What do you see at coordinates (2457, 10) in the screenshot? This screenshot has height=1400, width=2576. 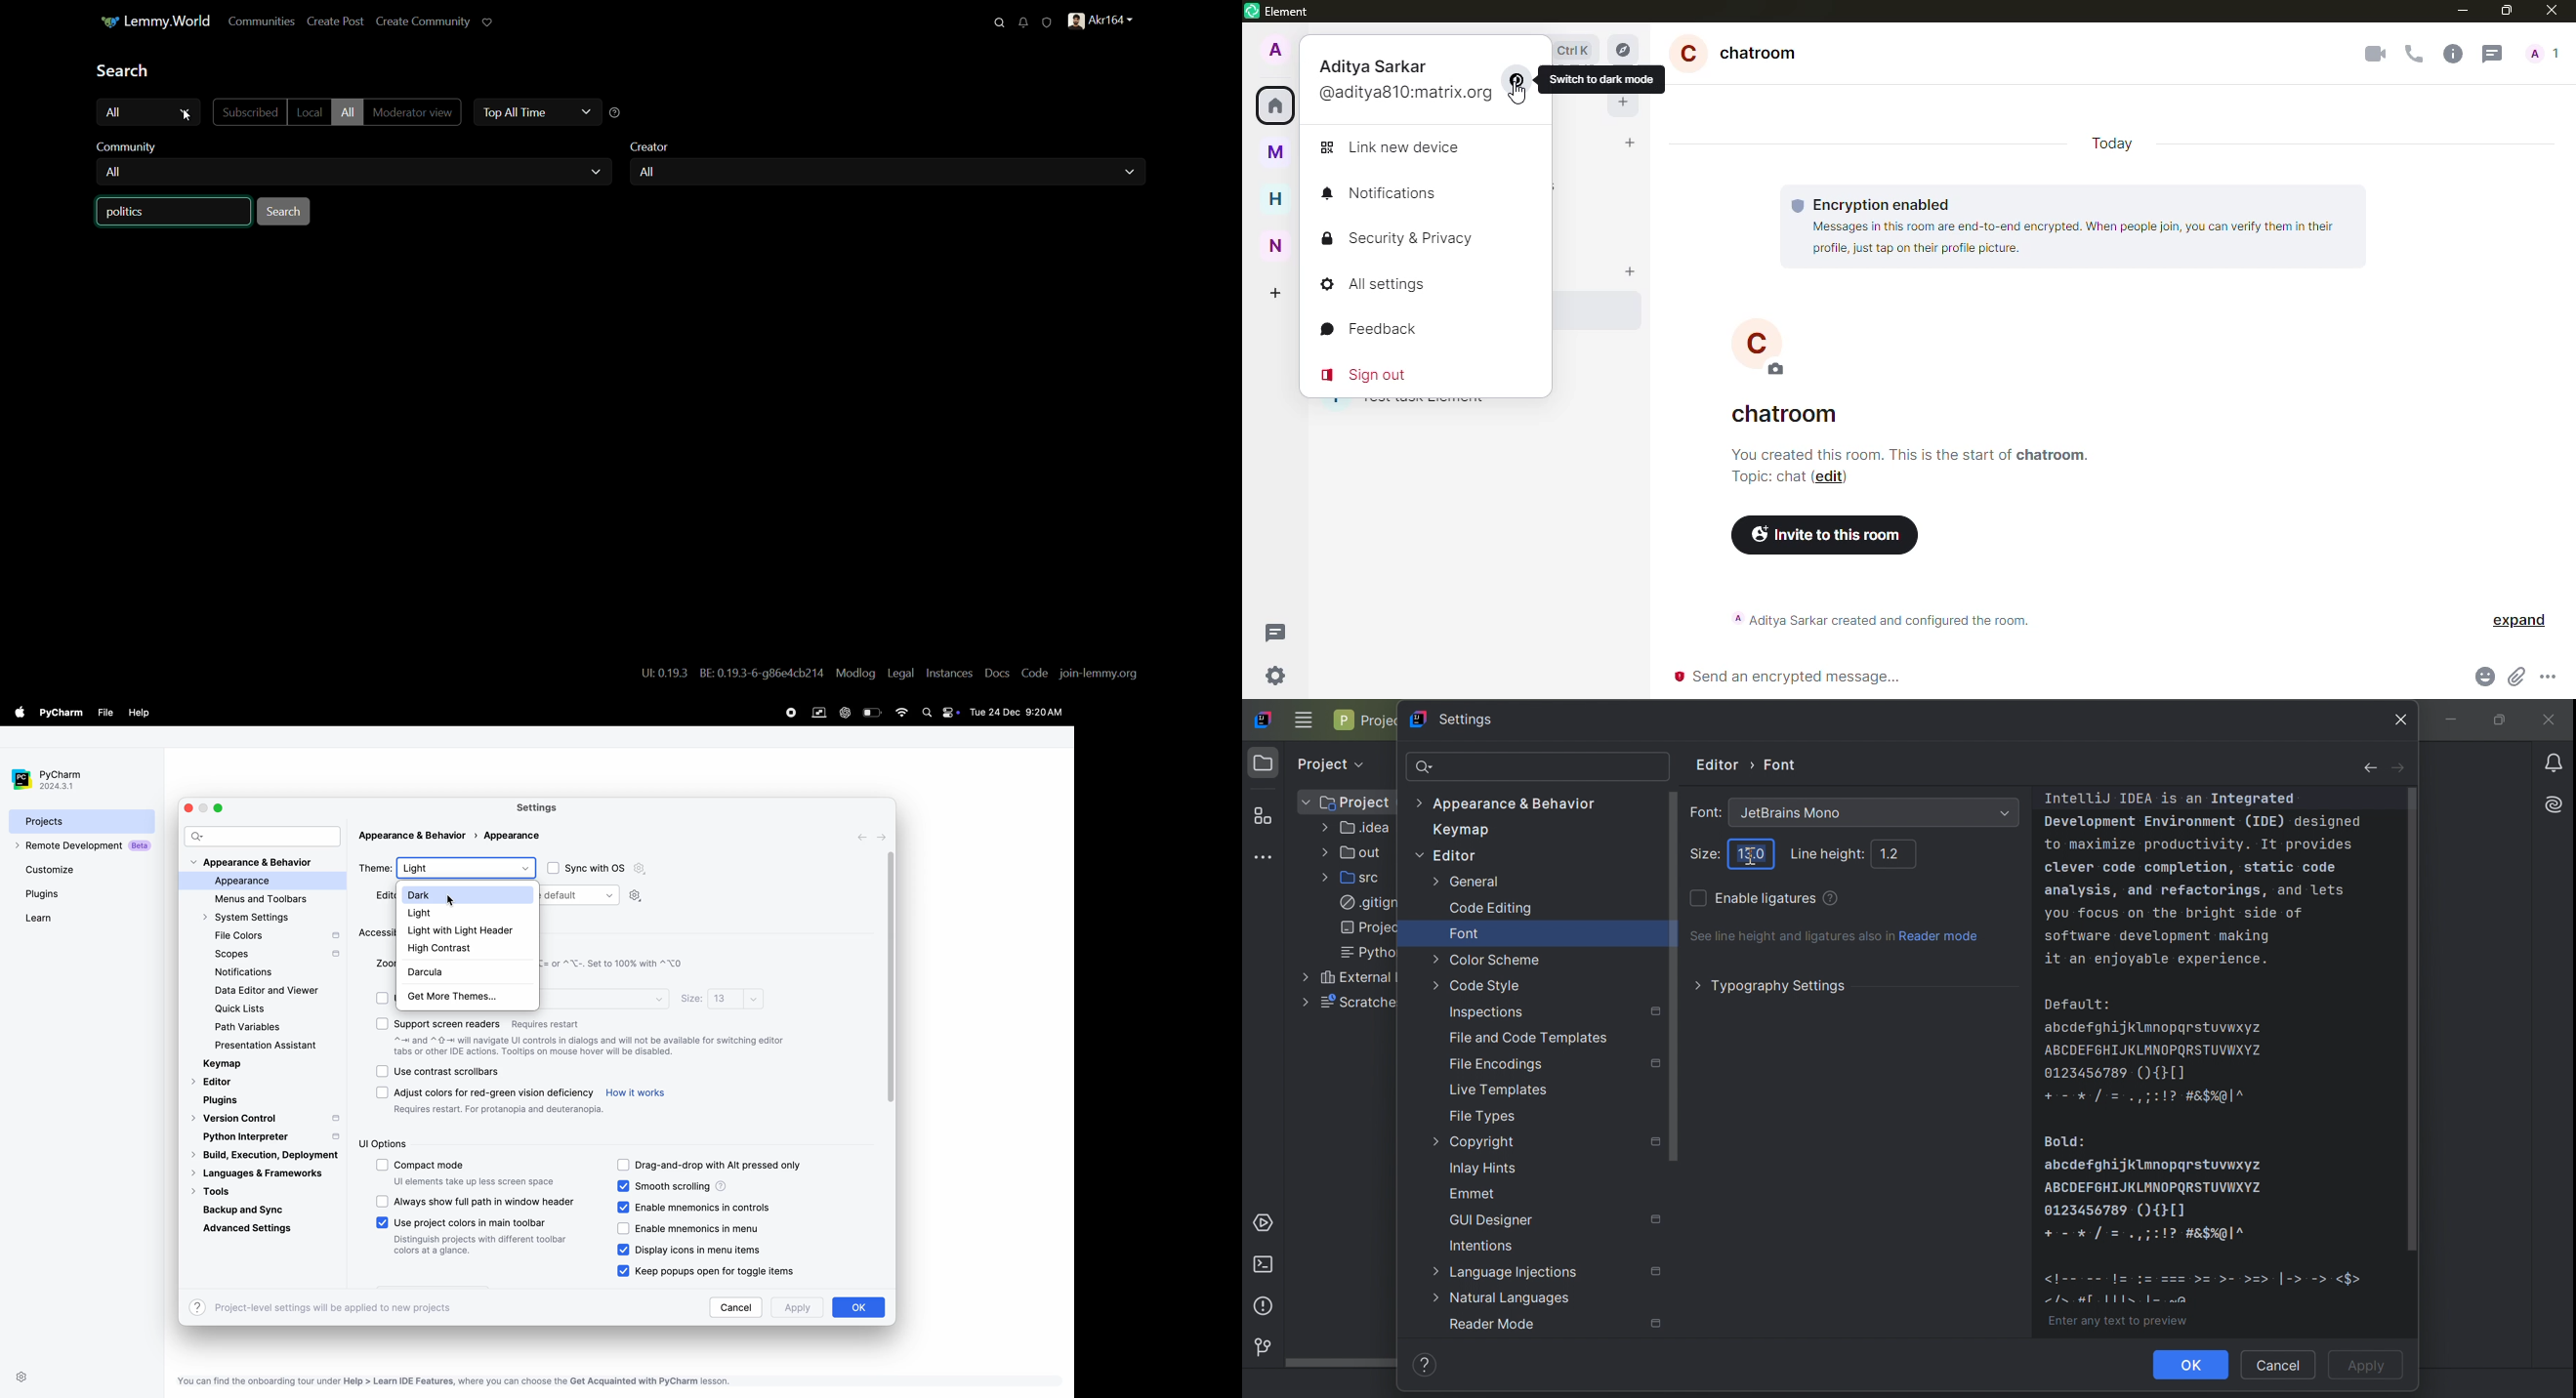 I see `minimize` at bounding box center [2457, 10].